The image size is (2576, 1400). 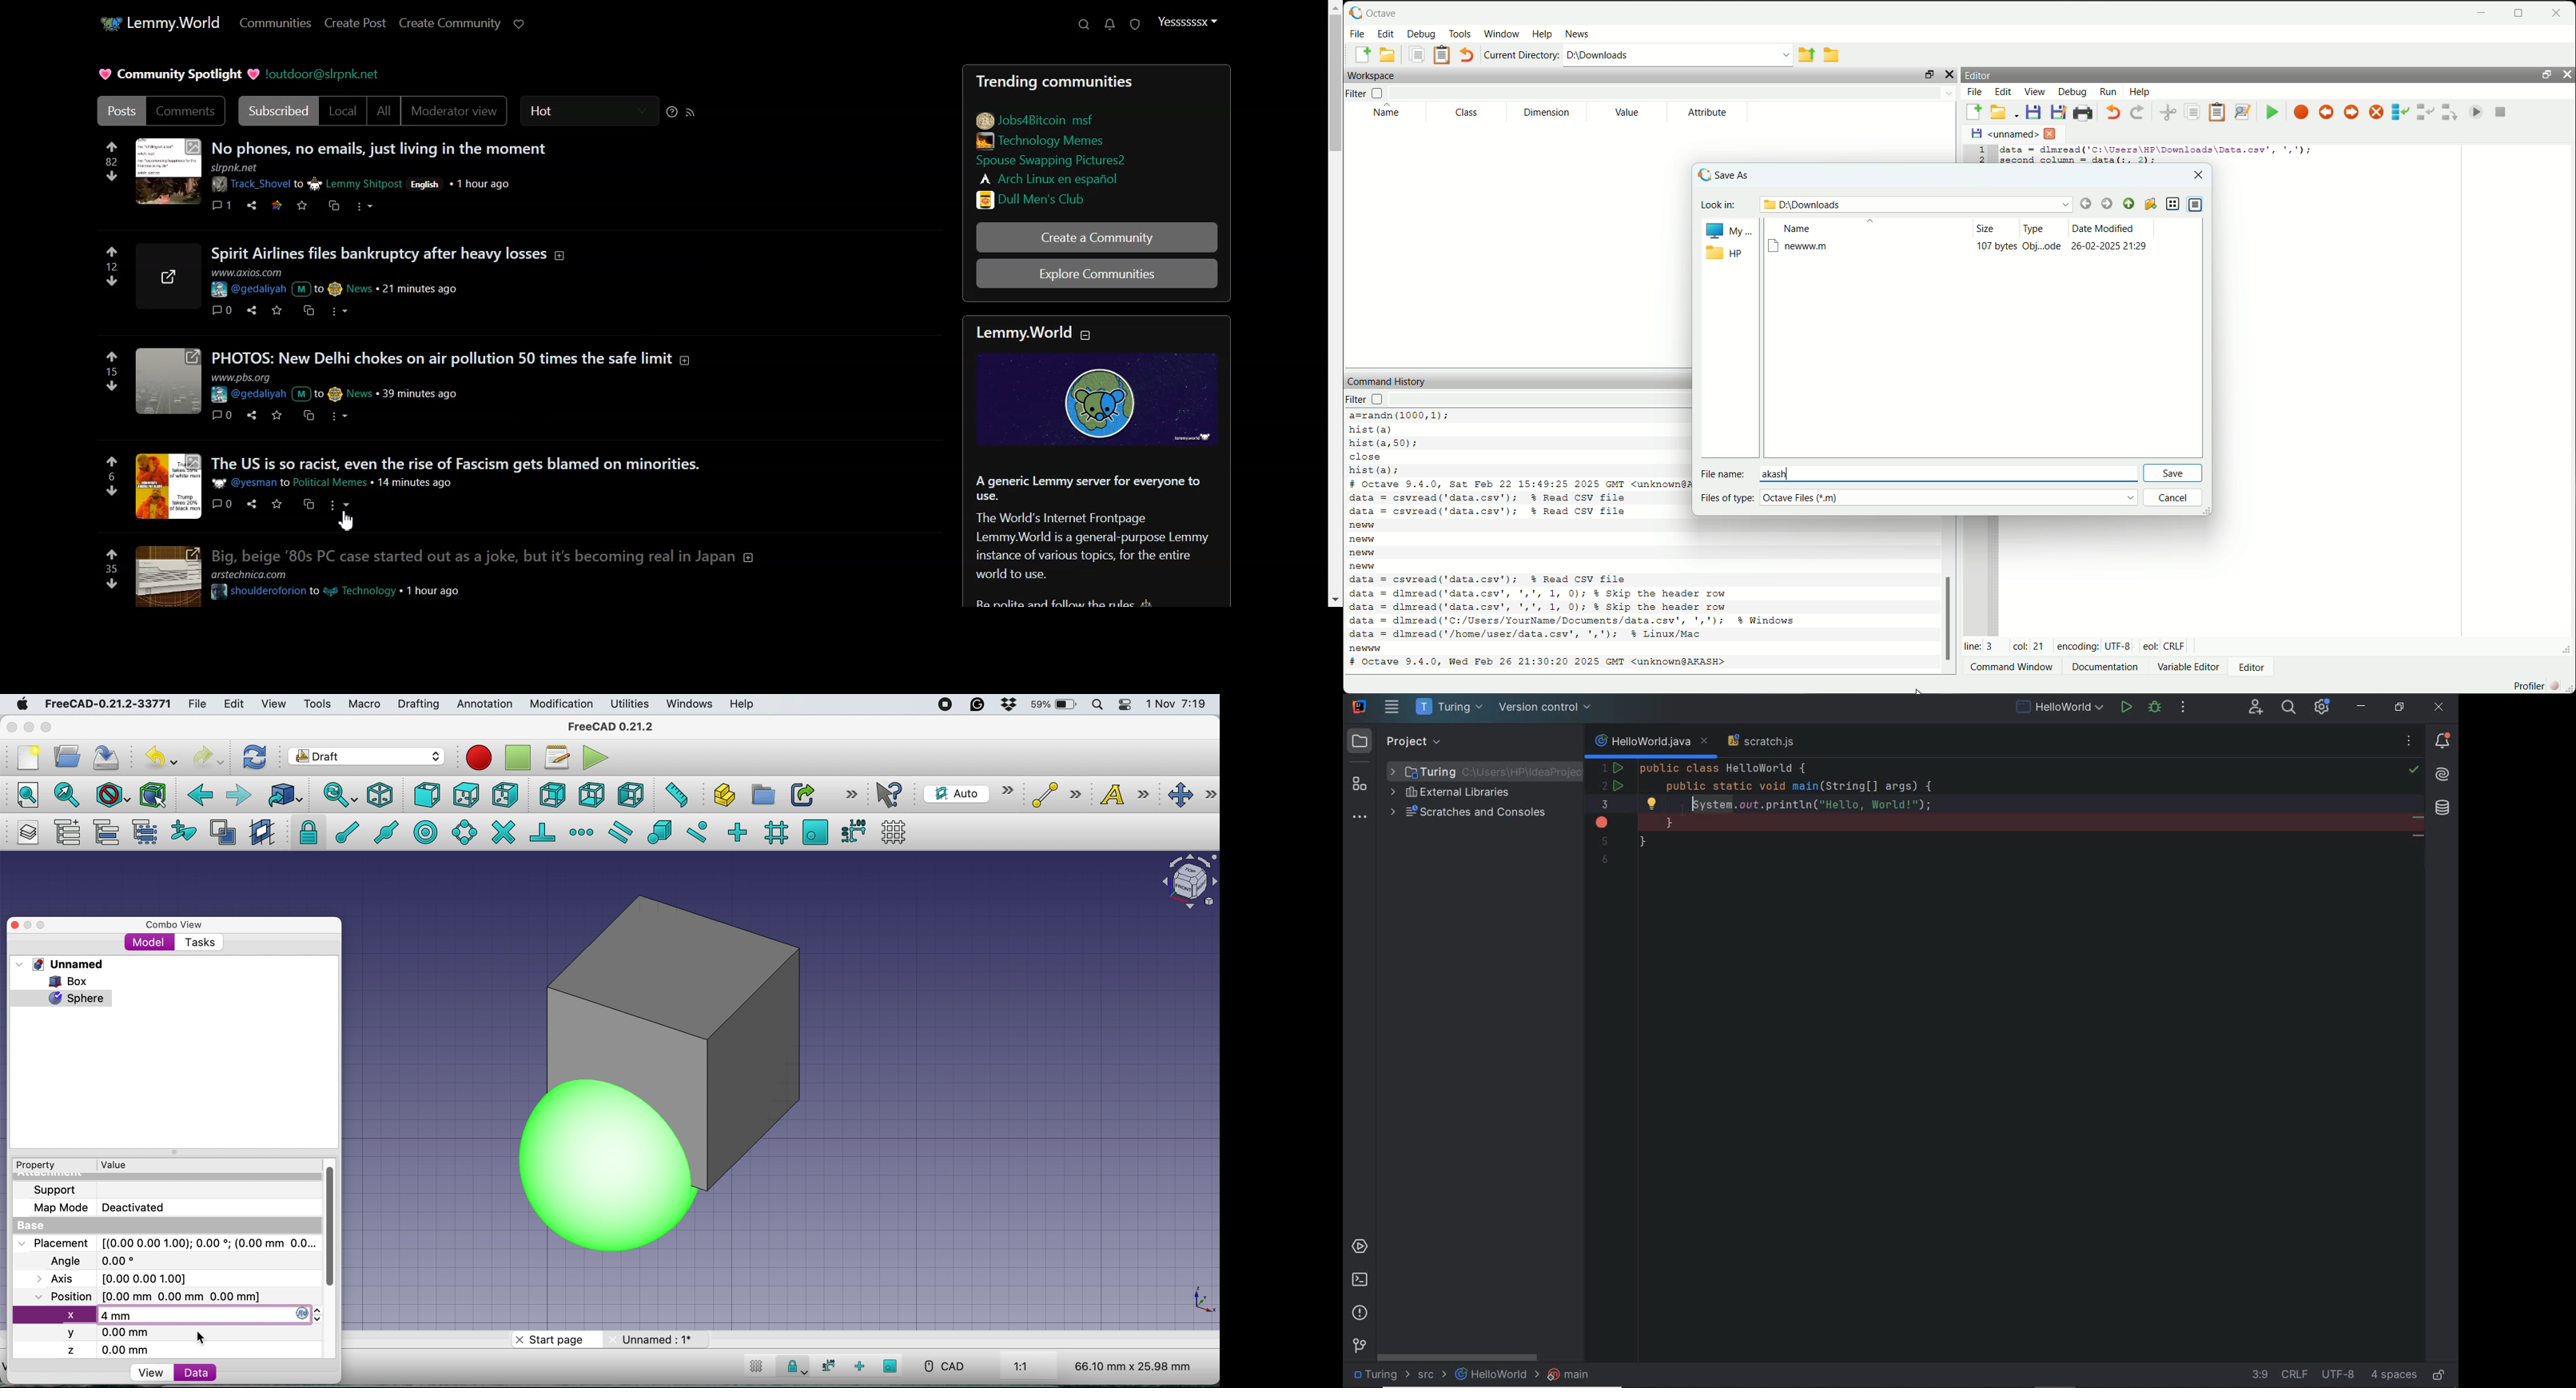 What do you see at coordinates (775, 832) in the screenshot?
I see `snap grid` at bounding box center [775, 832].